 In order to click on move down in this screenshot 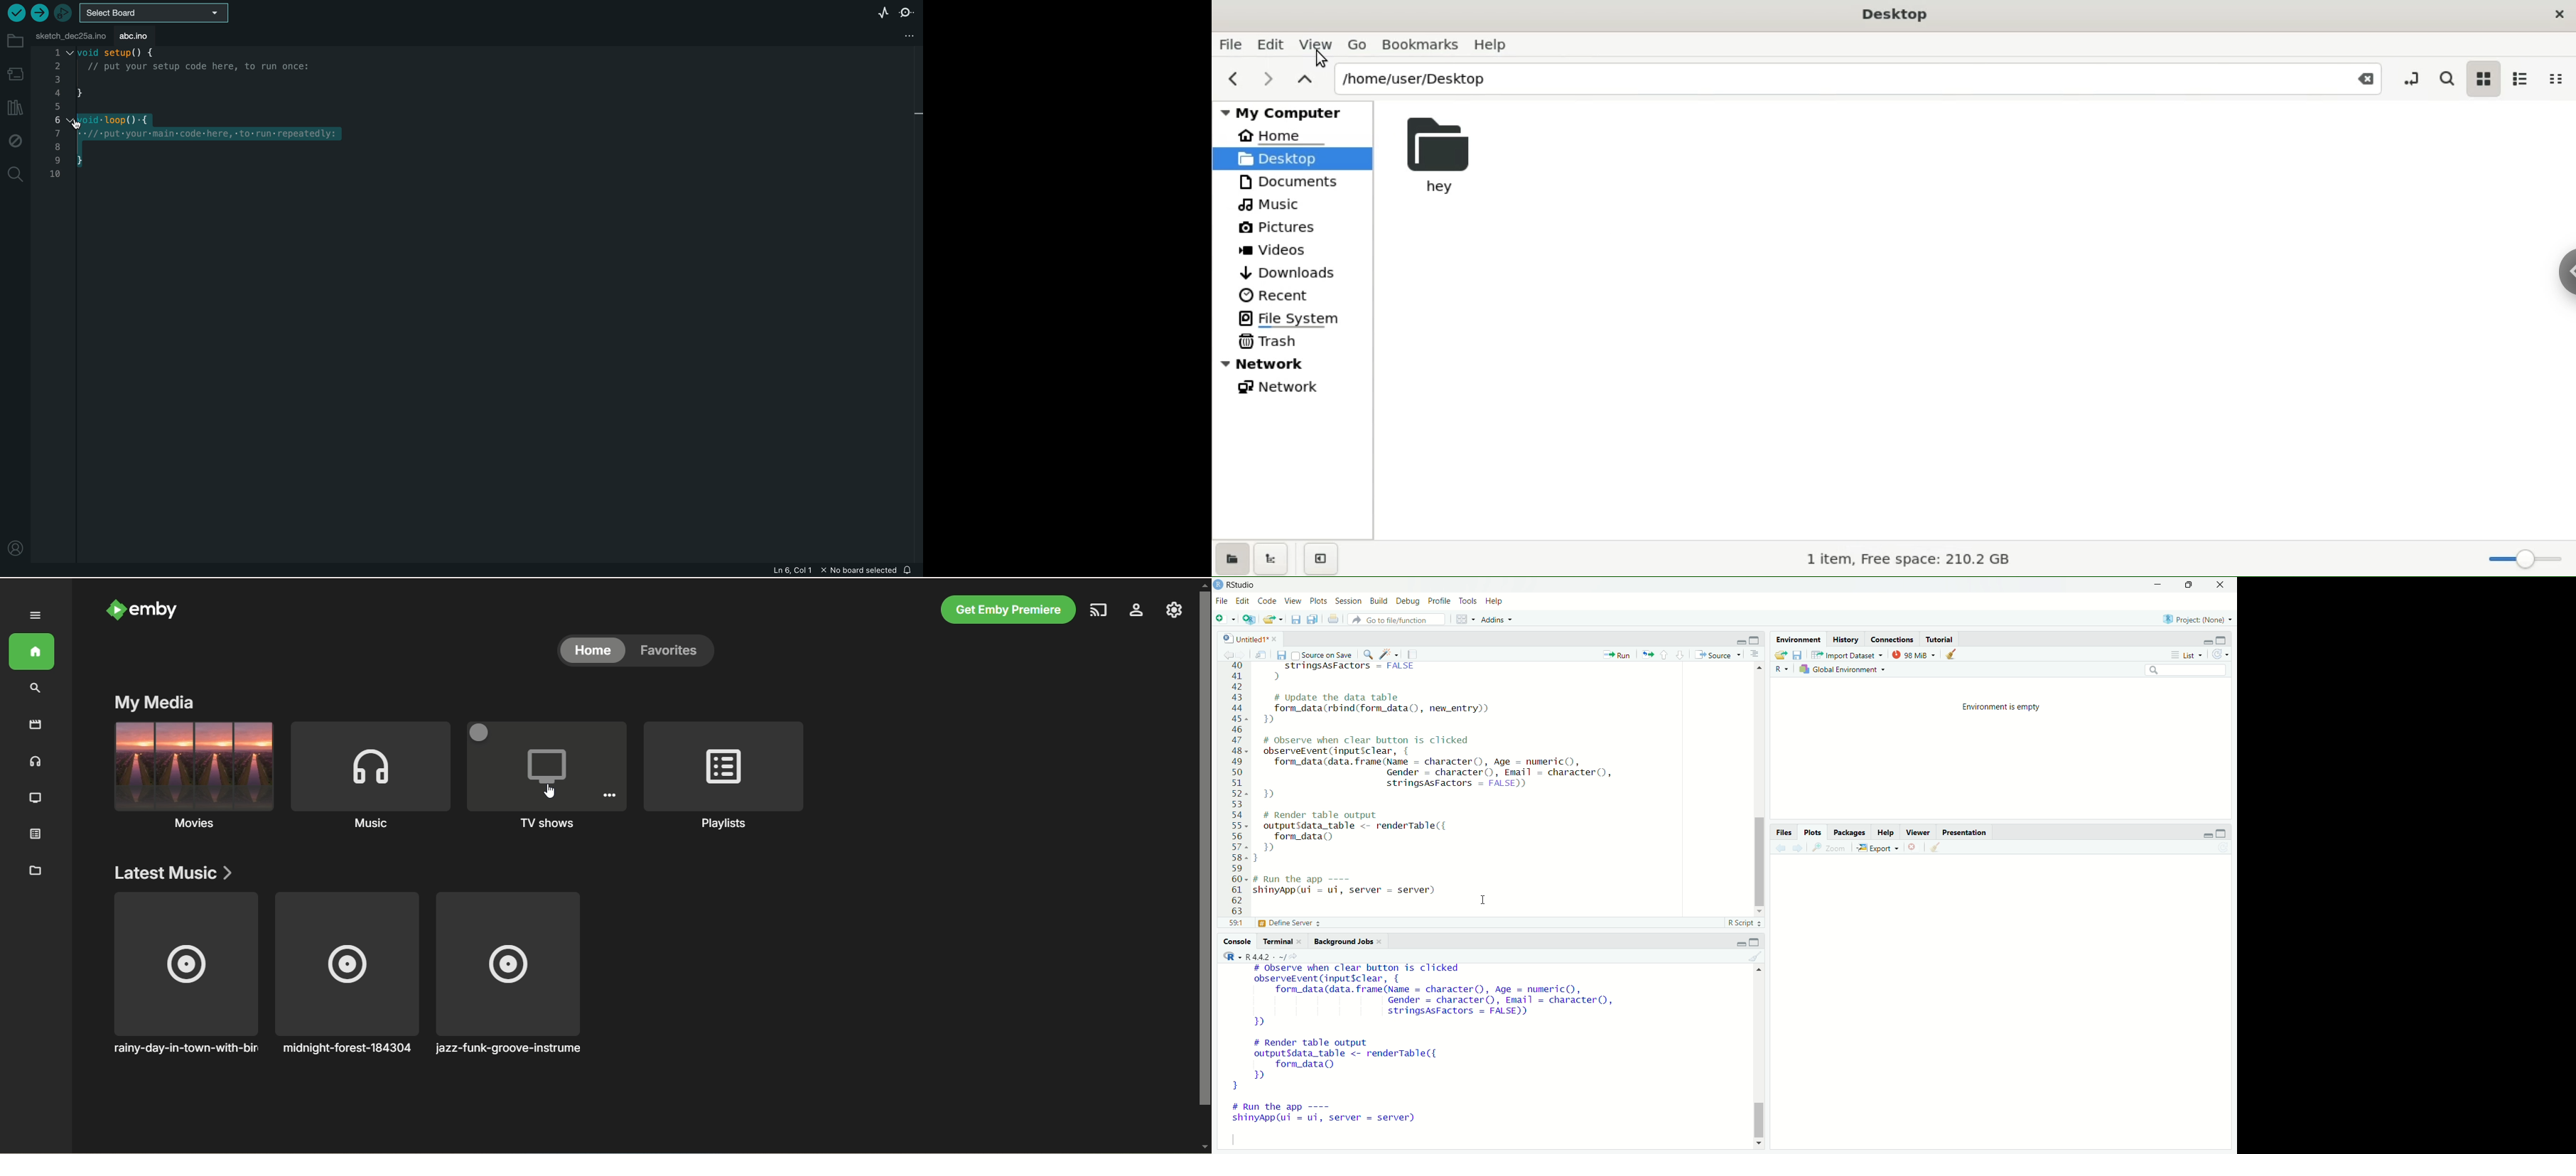, I will do `click(1758, 1143)`.